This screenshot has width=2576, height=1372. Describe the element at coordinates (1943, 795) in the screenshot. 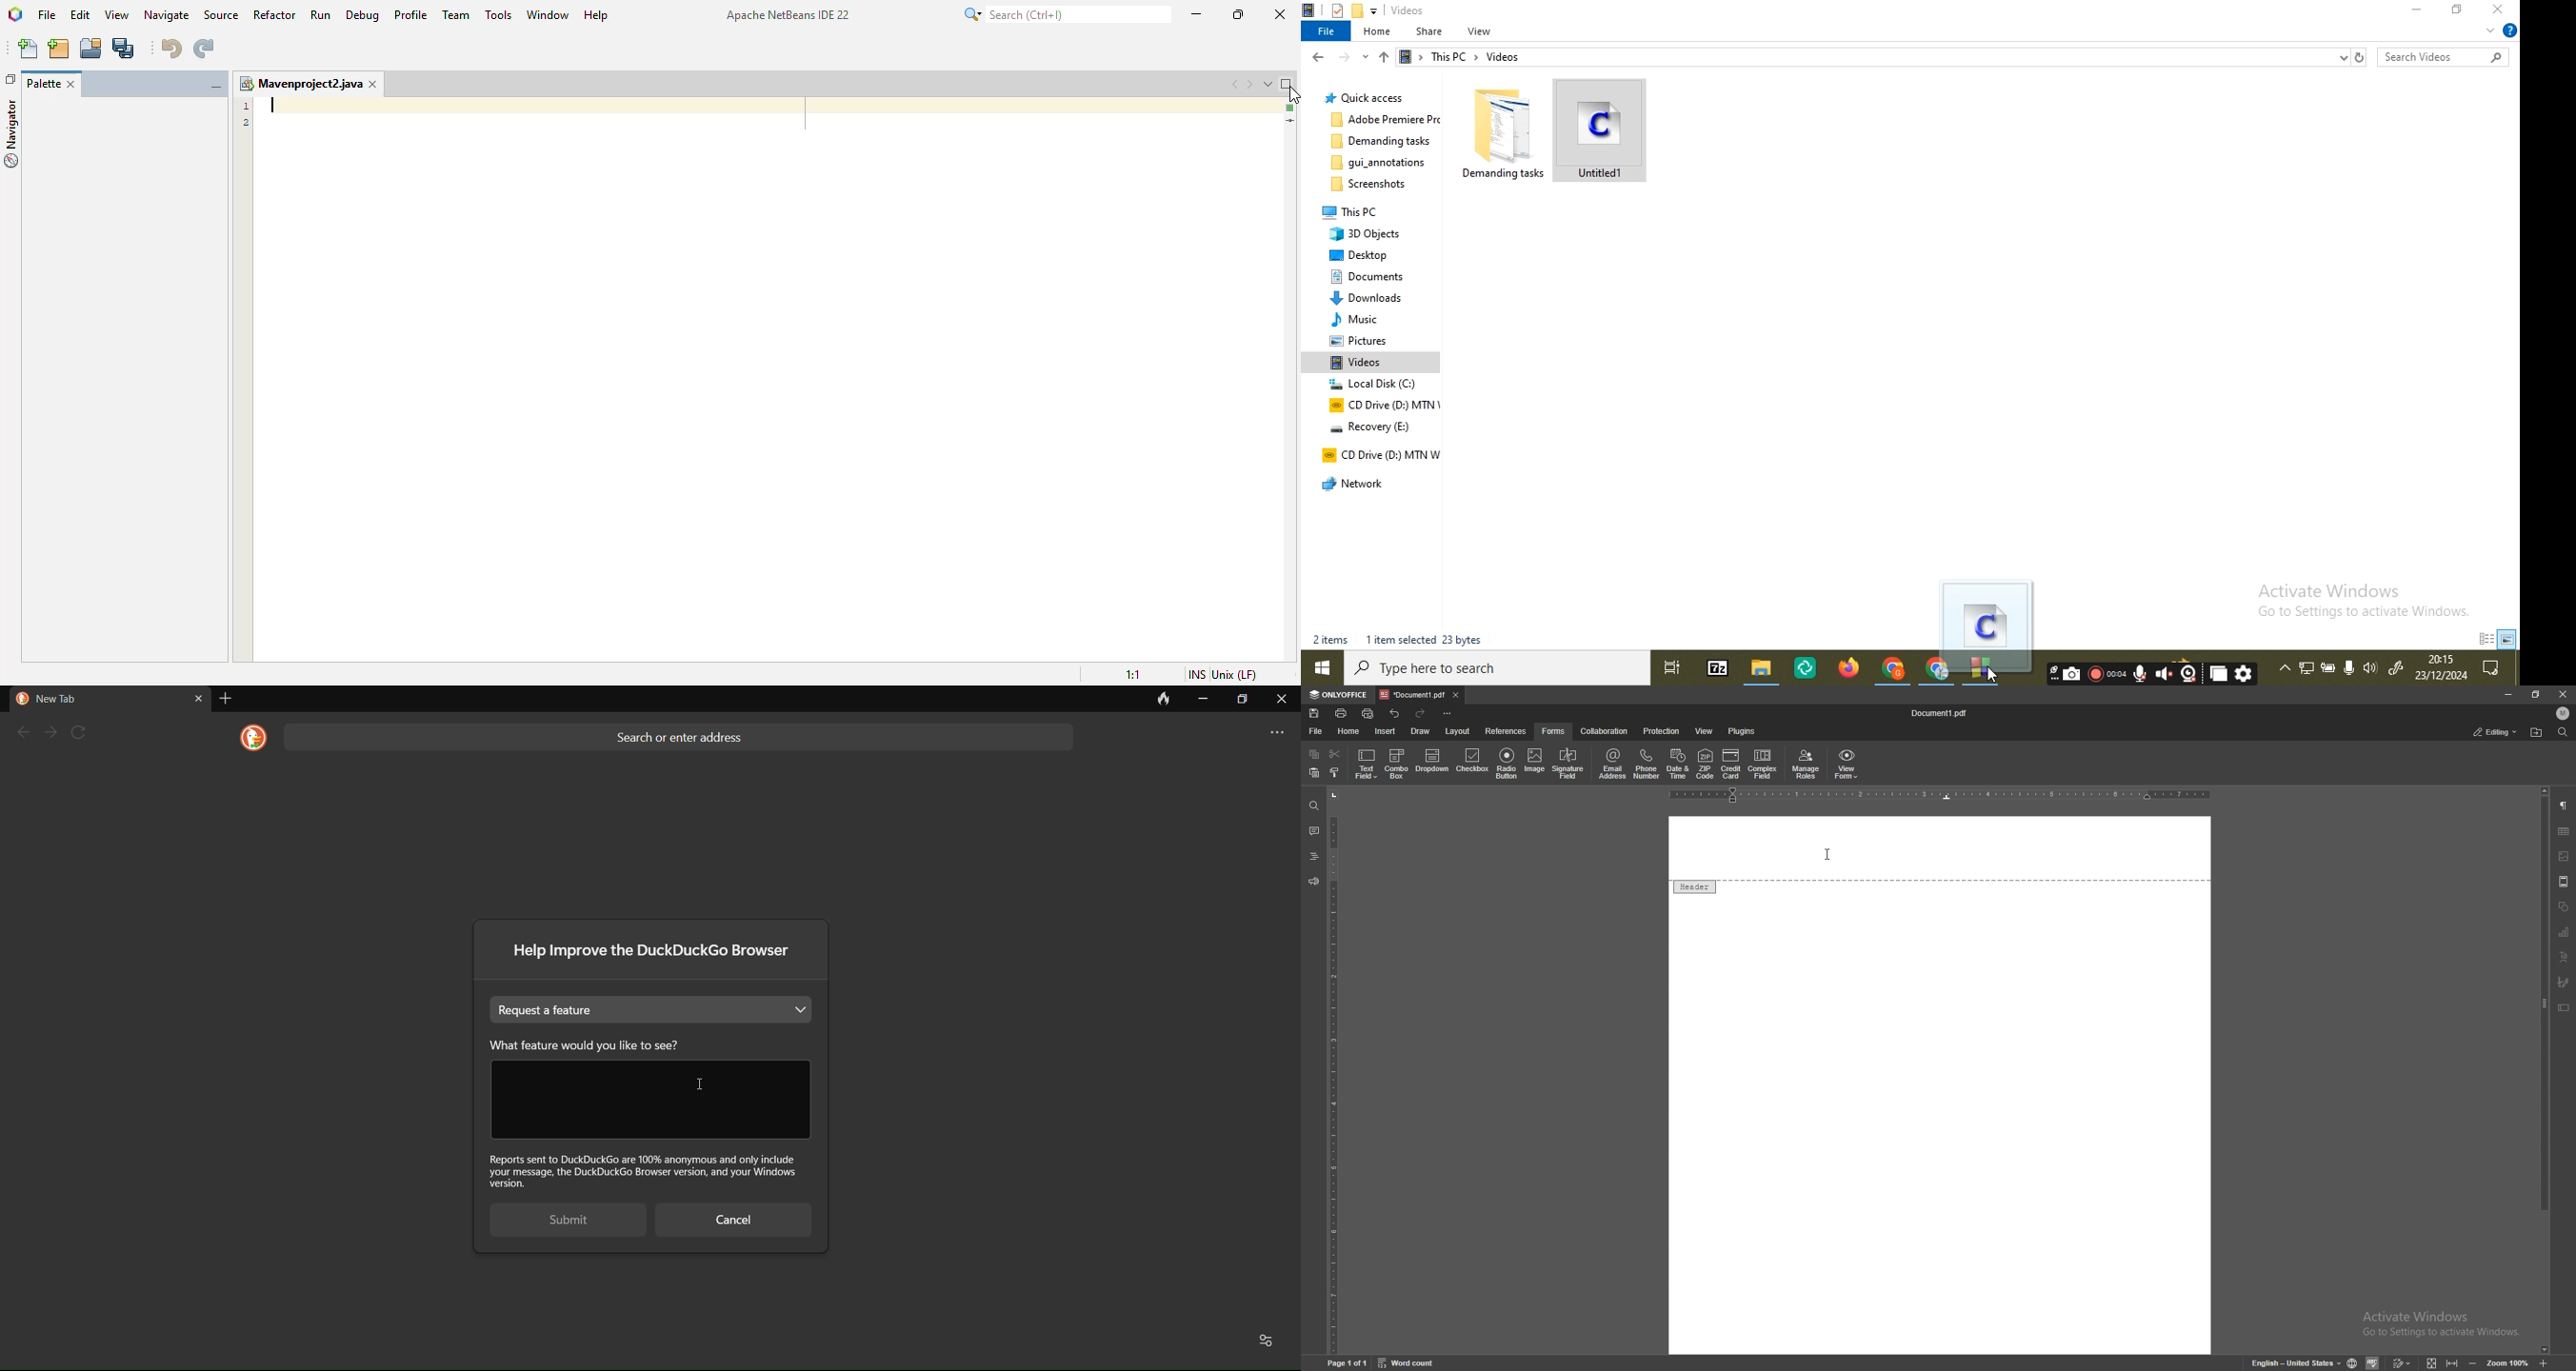

I see `horiztontal scale` at that location.